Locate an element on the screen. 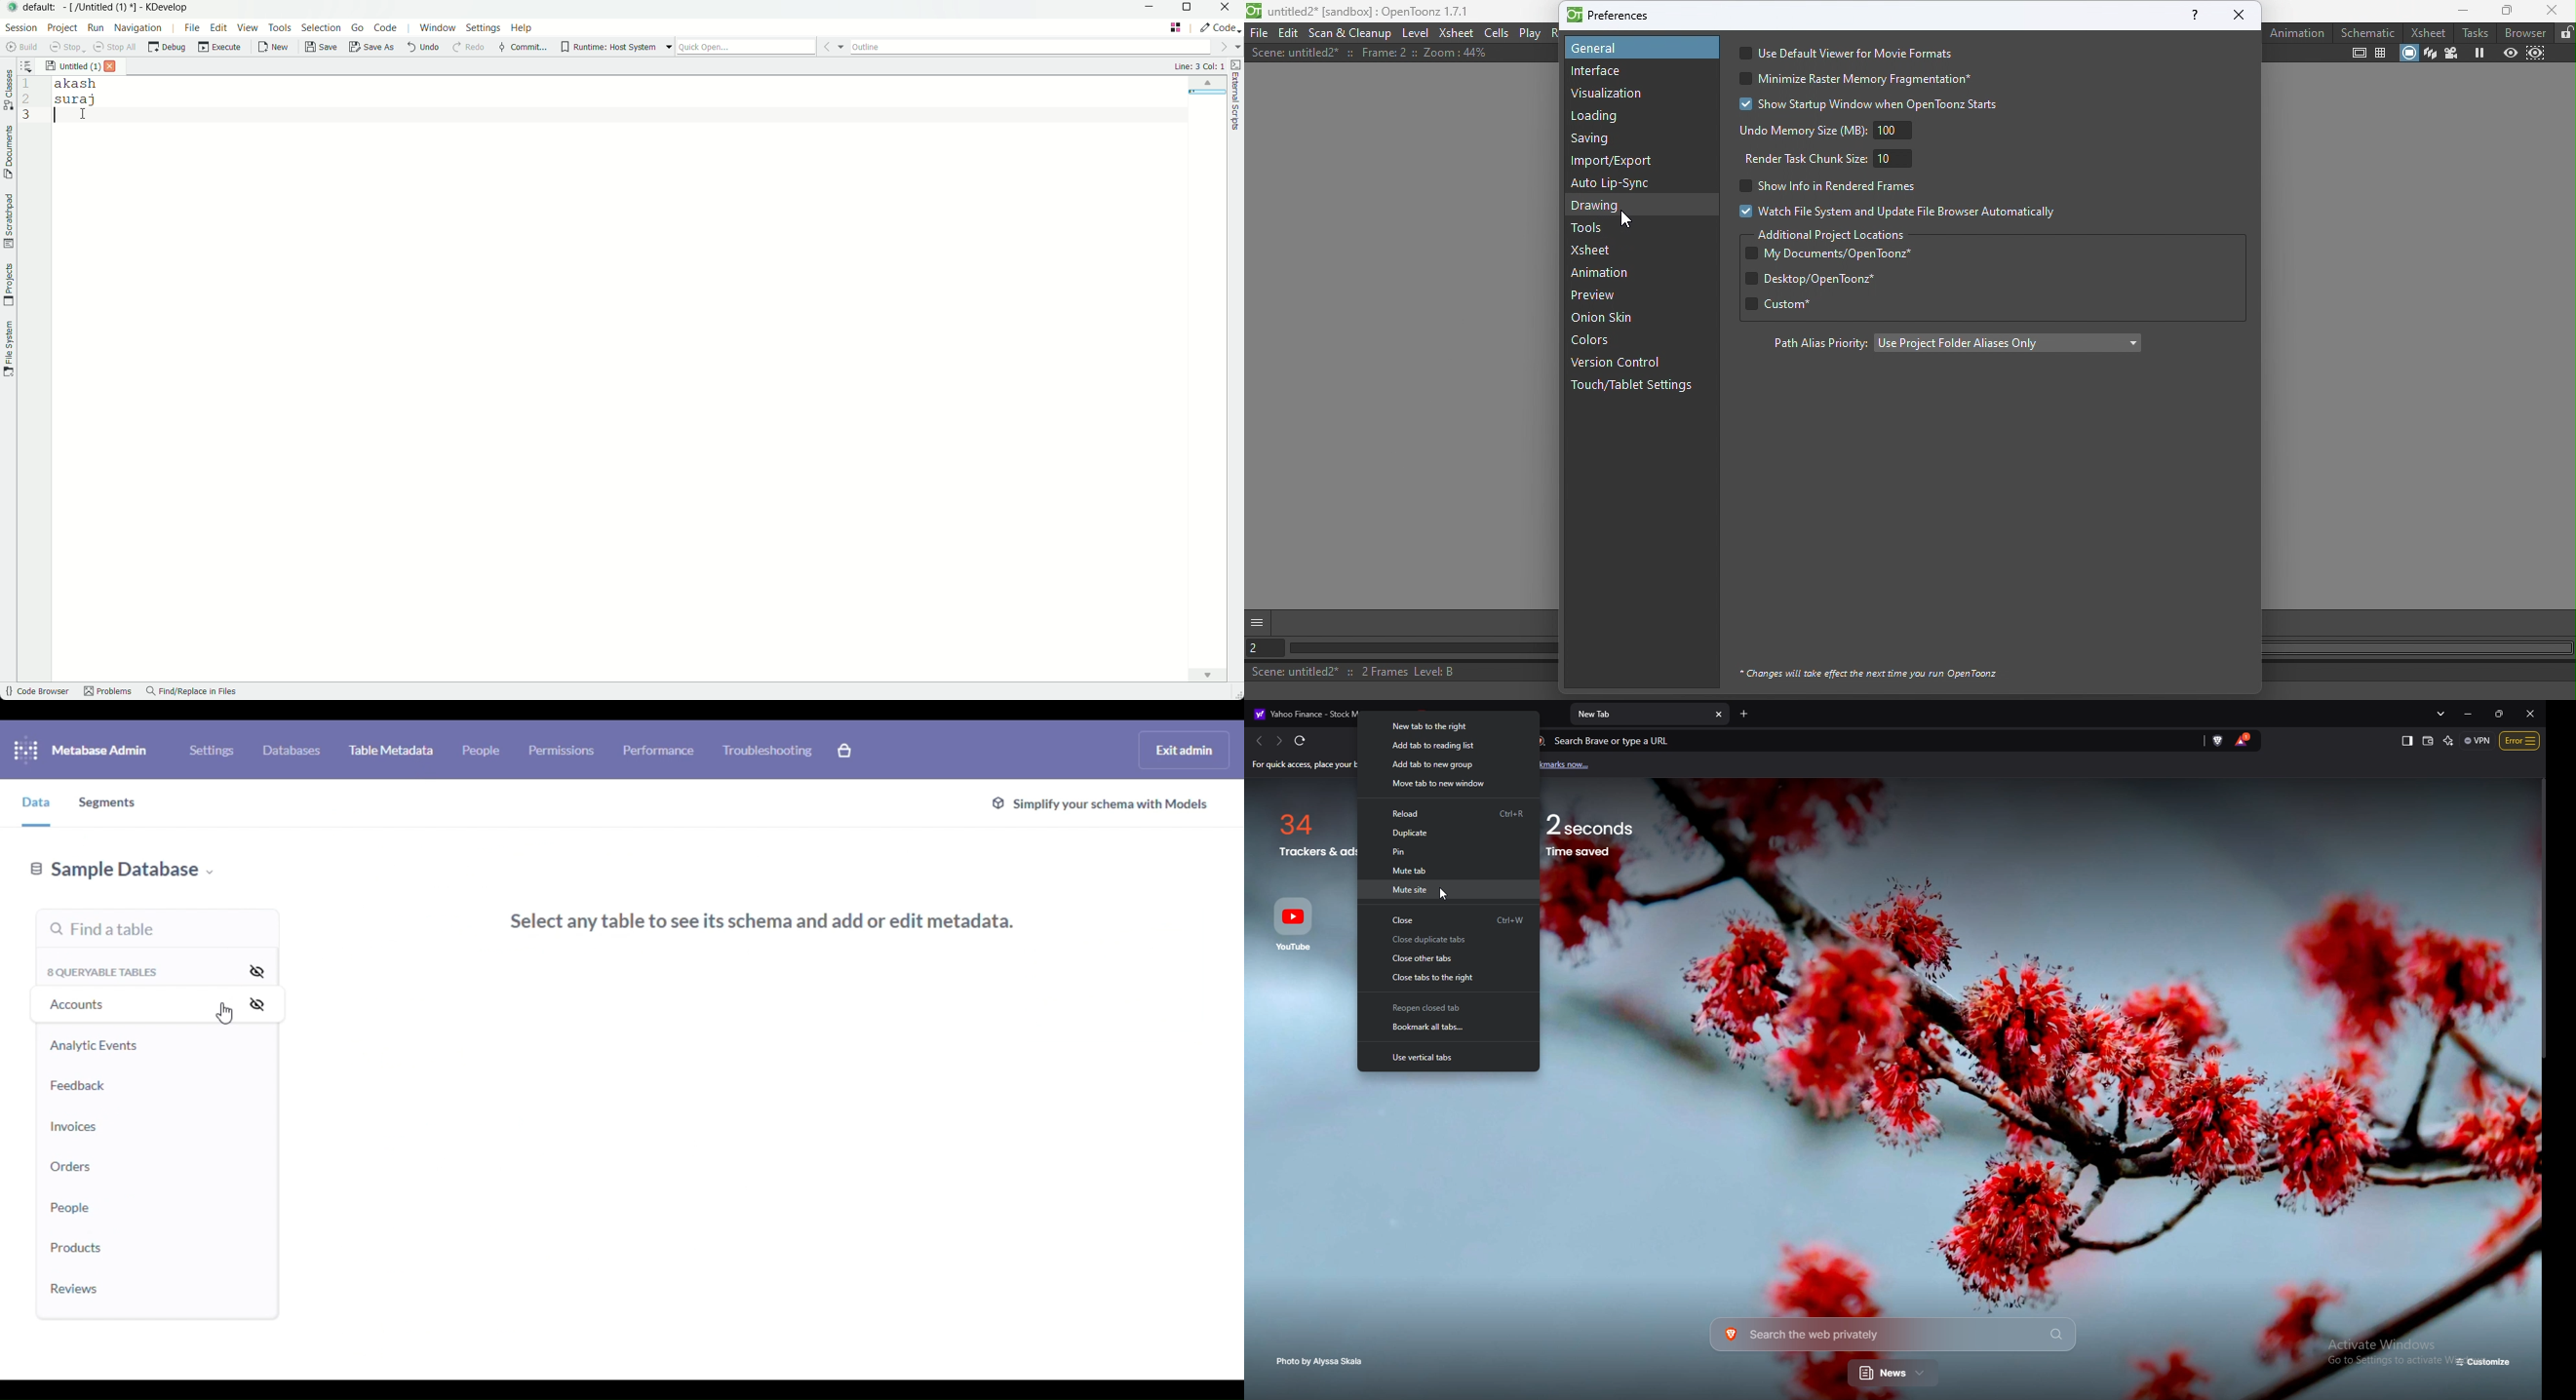 This screenshot has width=2576, height=1400. window menu is located at coordinates (437, 28).